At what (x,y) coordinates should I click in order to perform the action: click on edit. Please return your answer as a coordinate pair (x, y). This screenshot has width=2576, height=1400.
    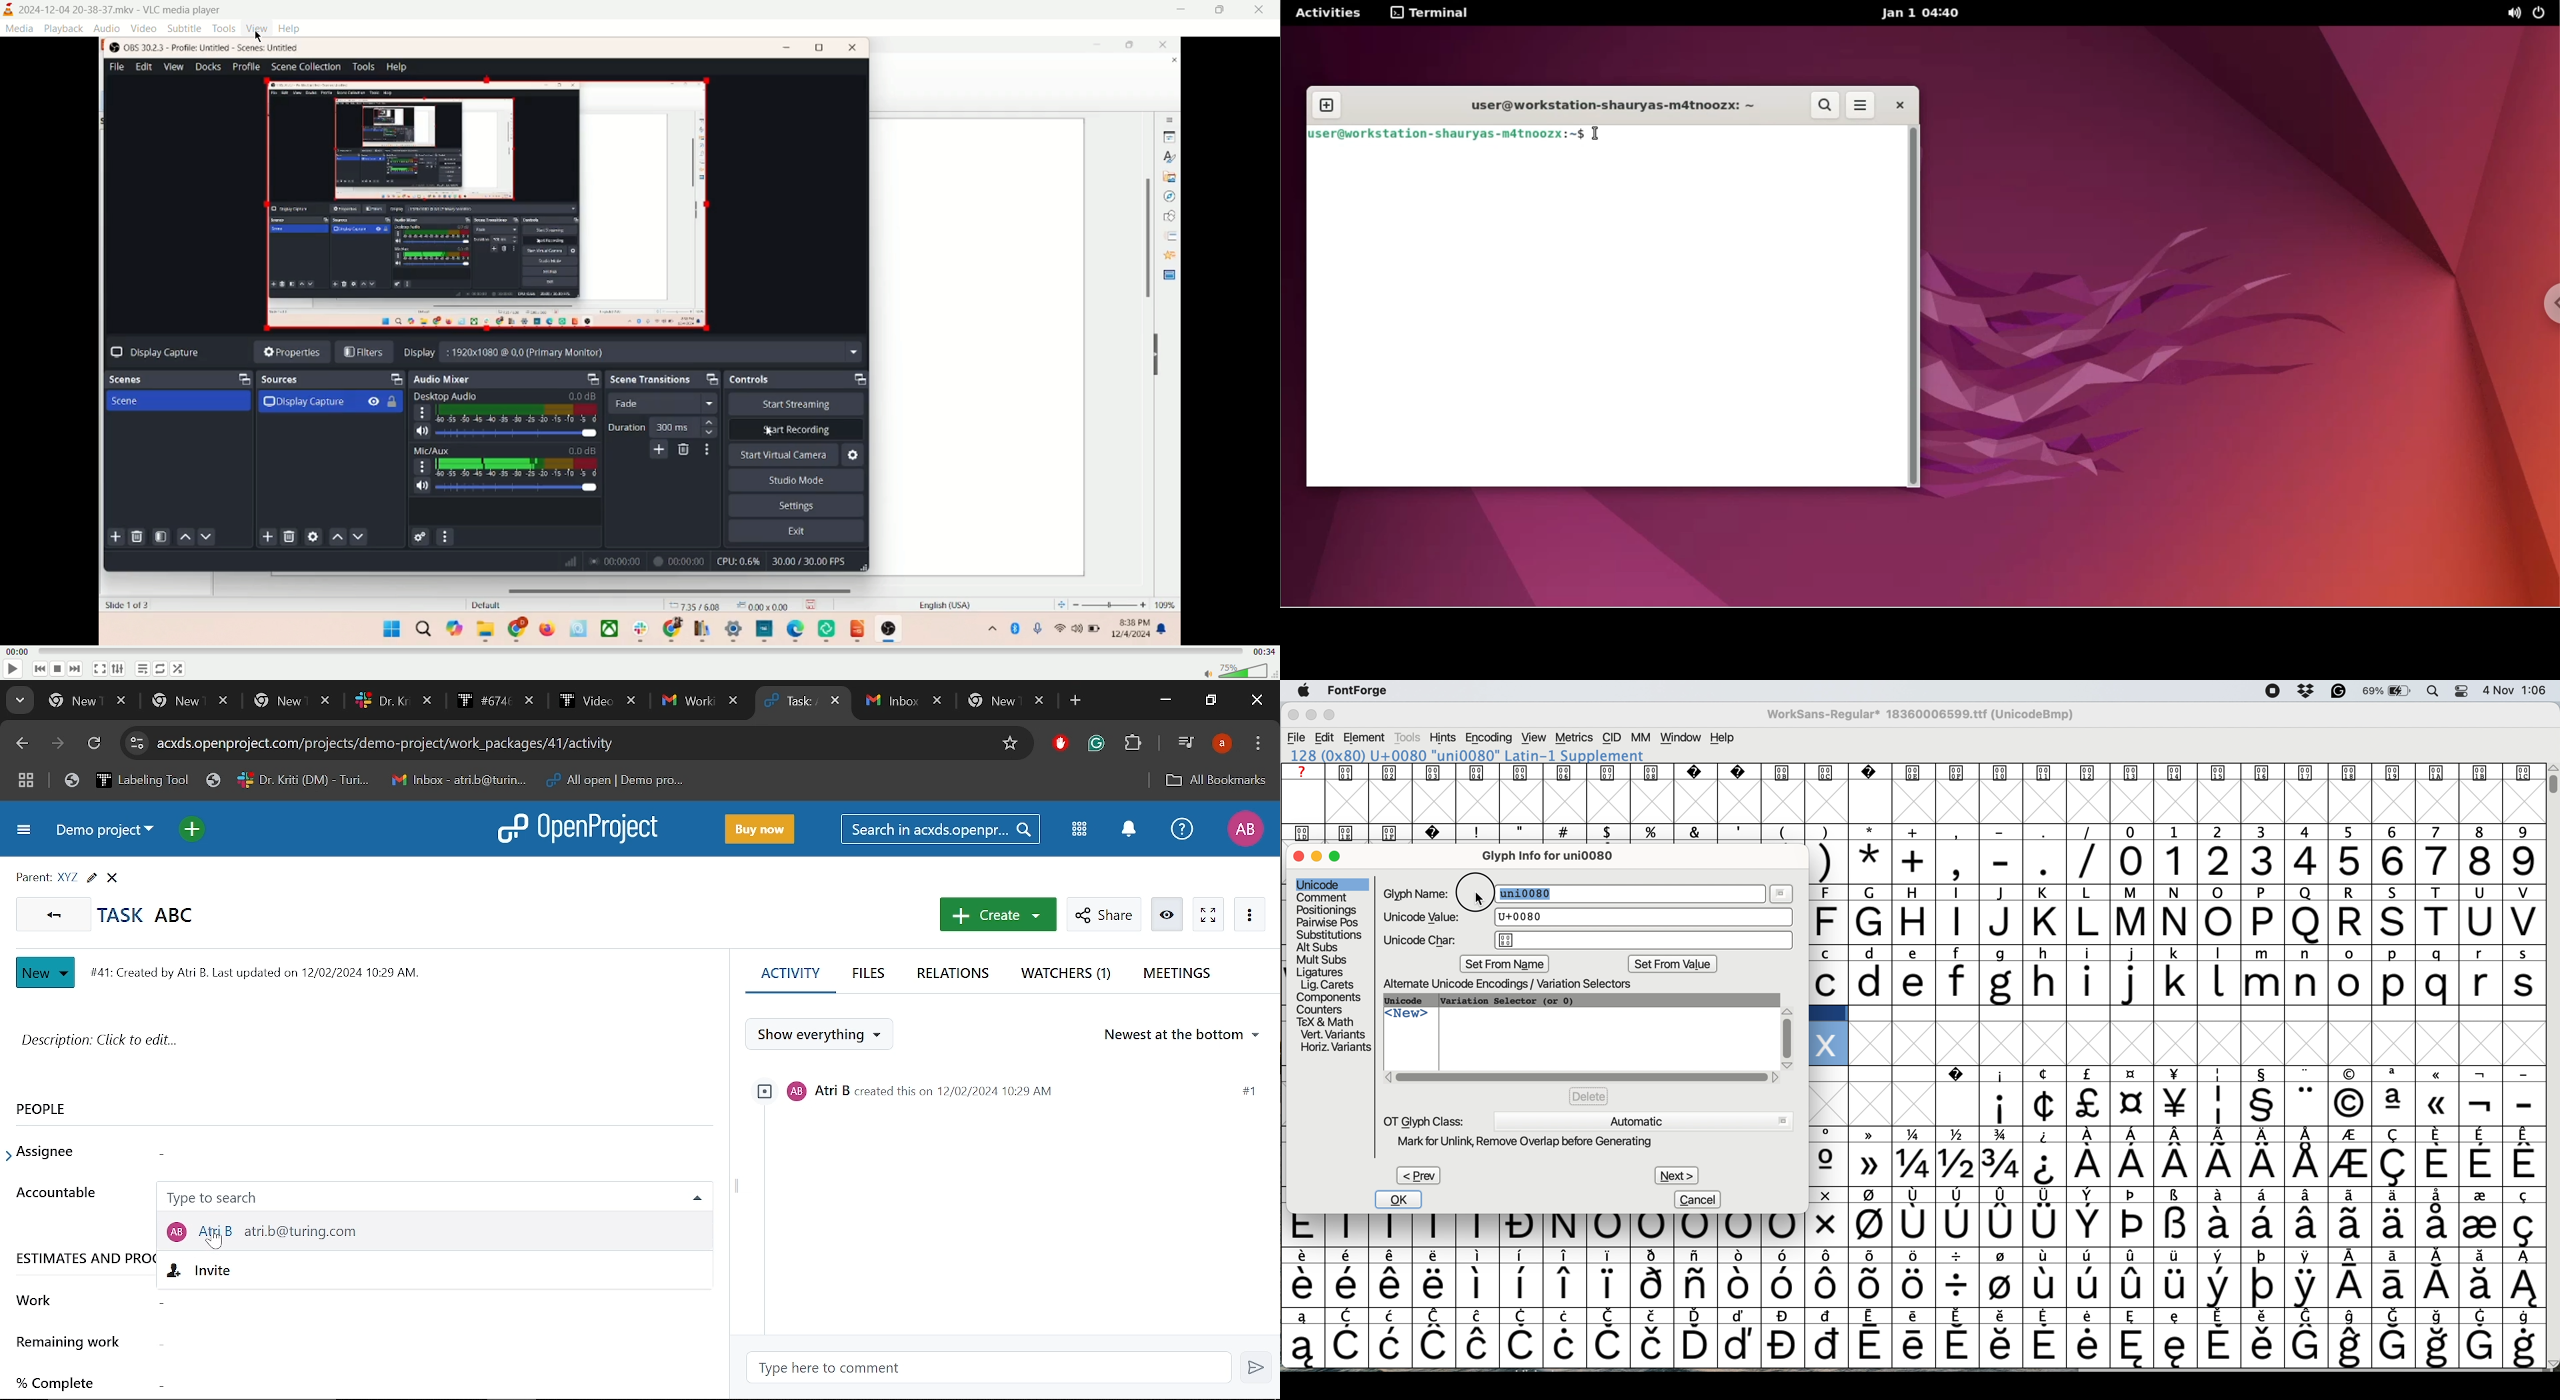
    Looking at the image, I should click on (1325, 737).